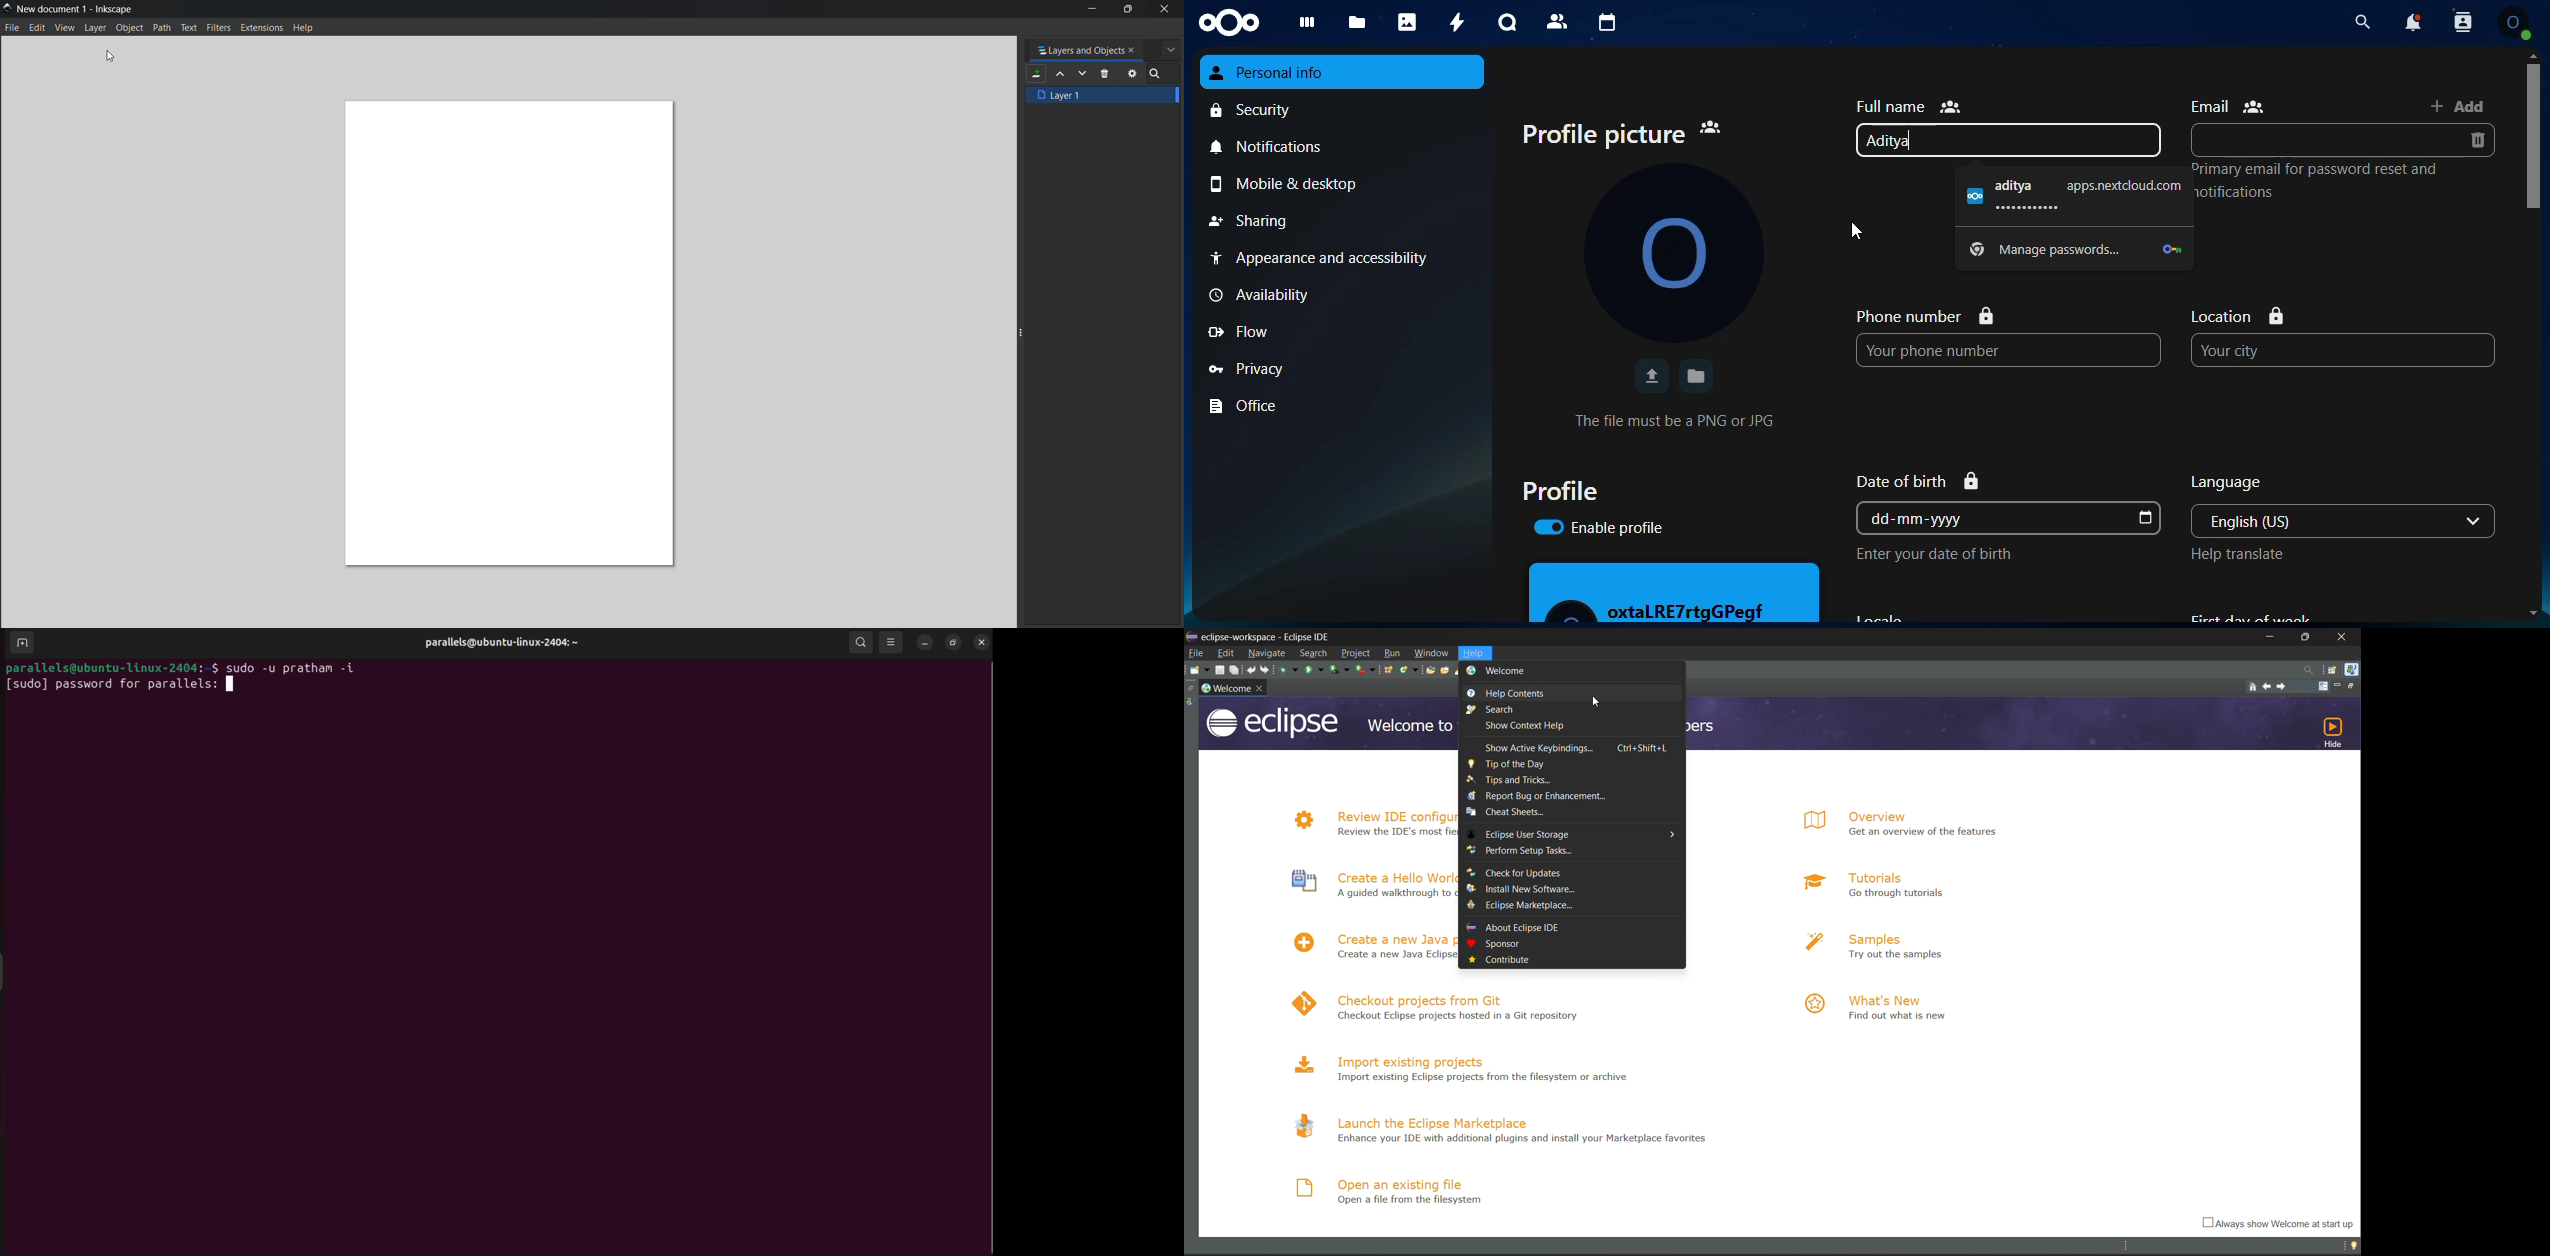 This screenshot has width=2576, height=1260. Describe the element at coordinates (1159, 75) in the screenshot. I see `search` at that location.